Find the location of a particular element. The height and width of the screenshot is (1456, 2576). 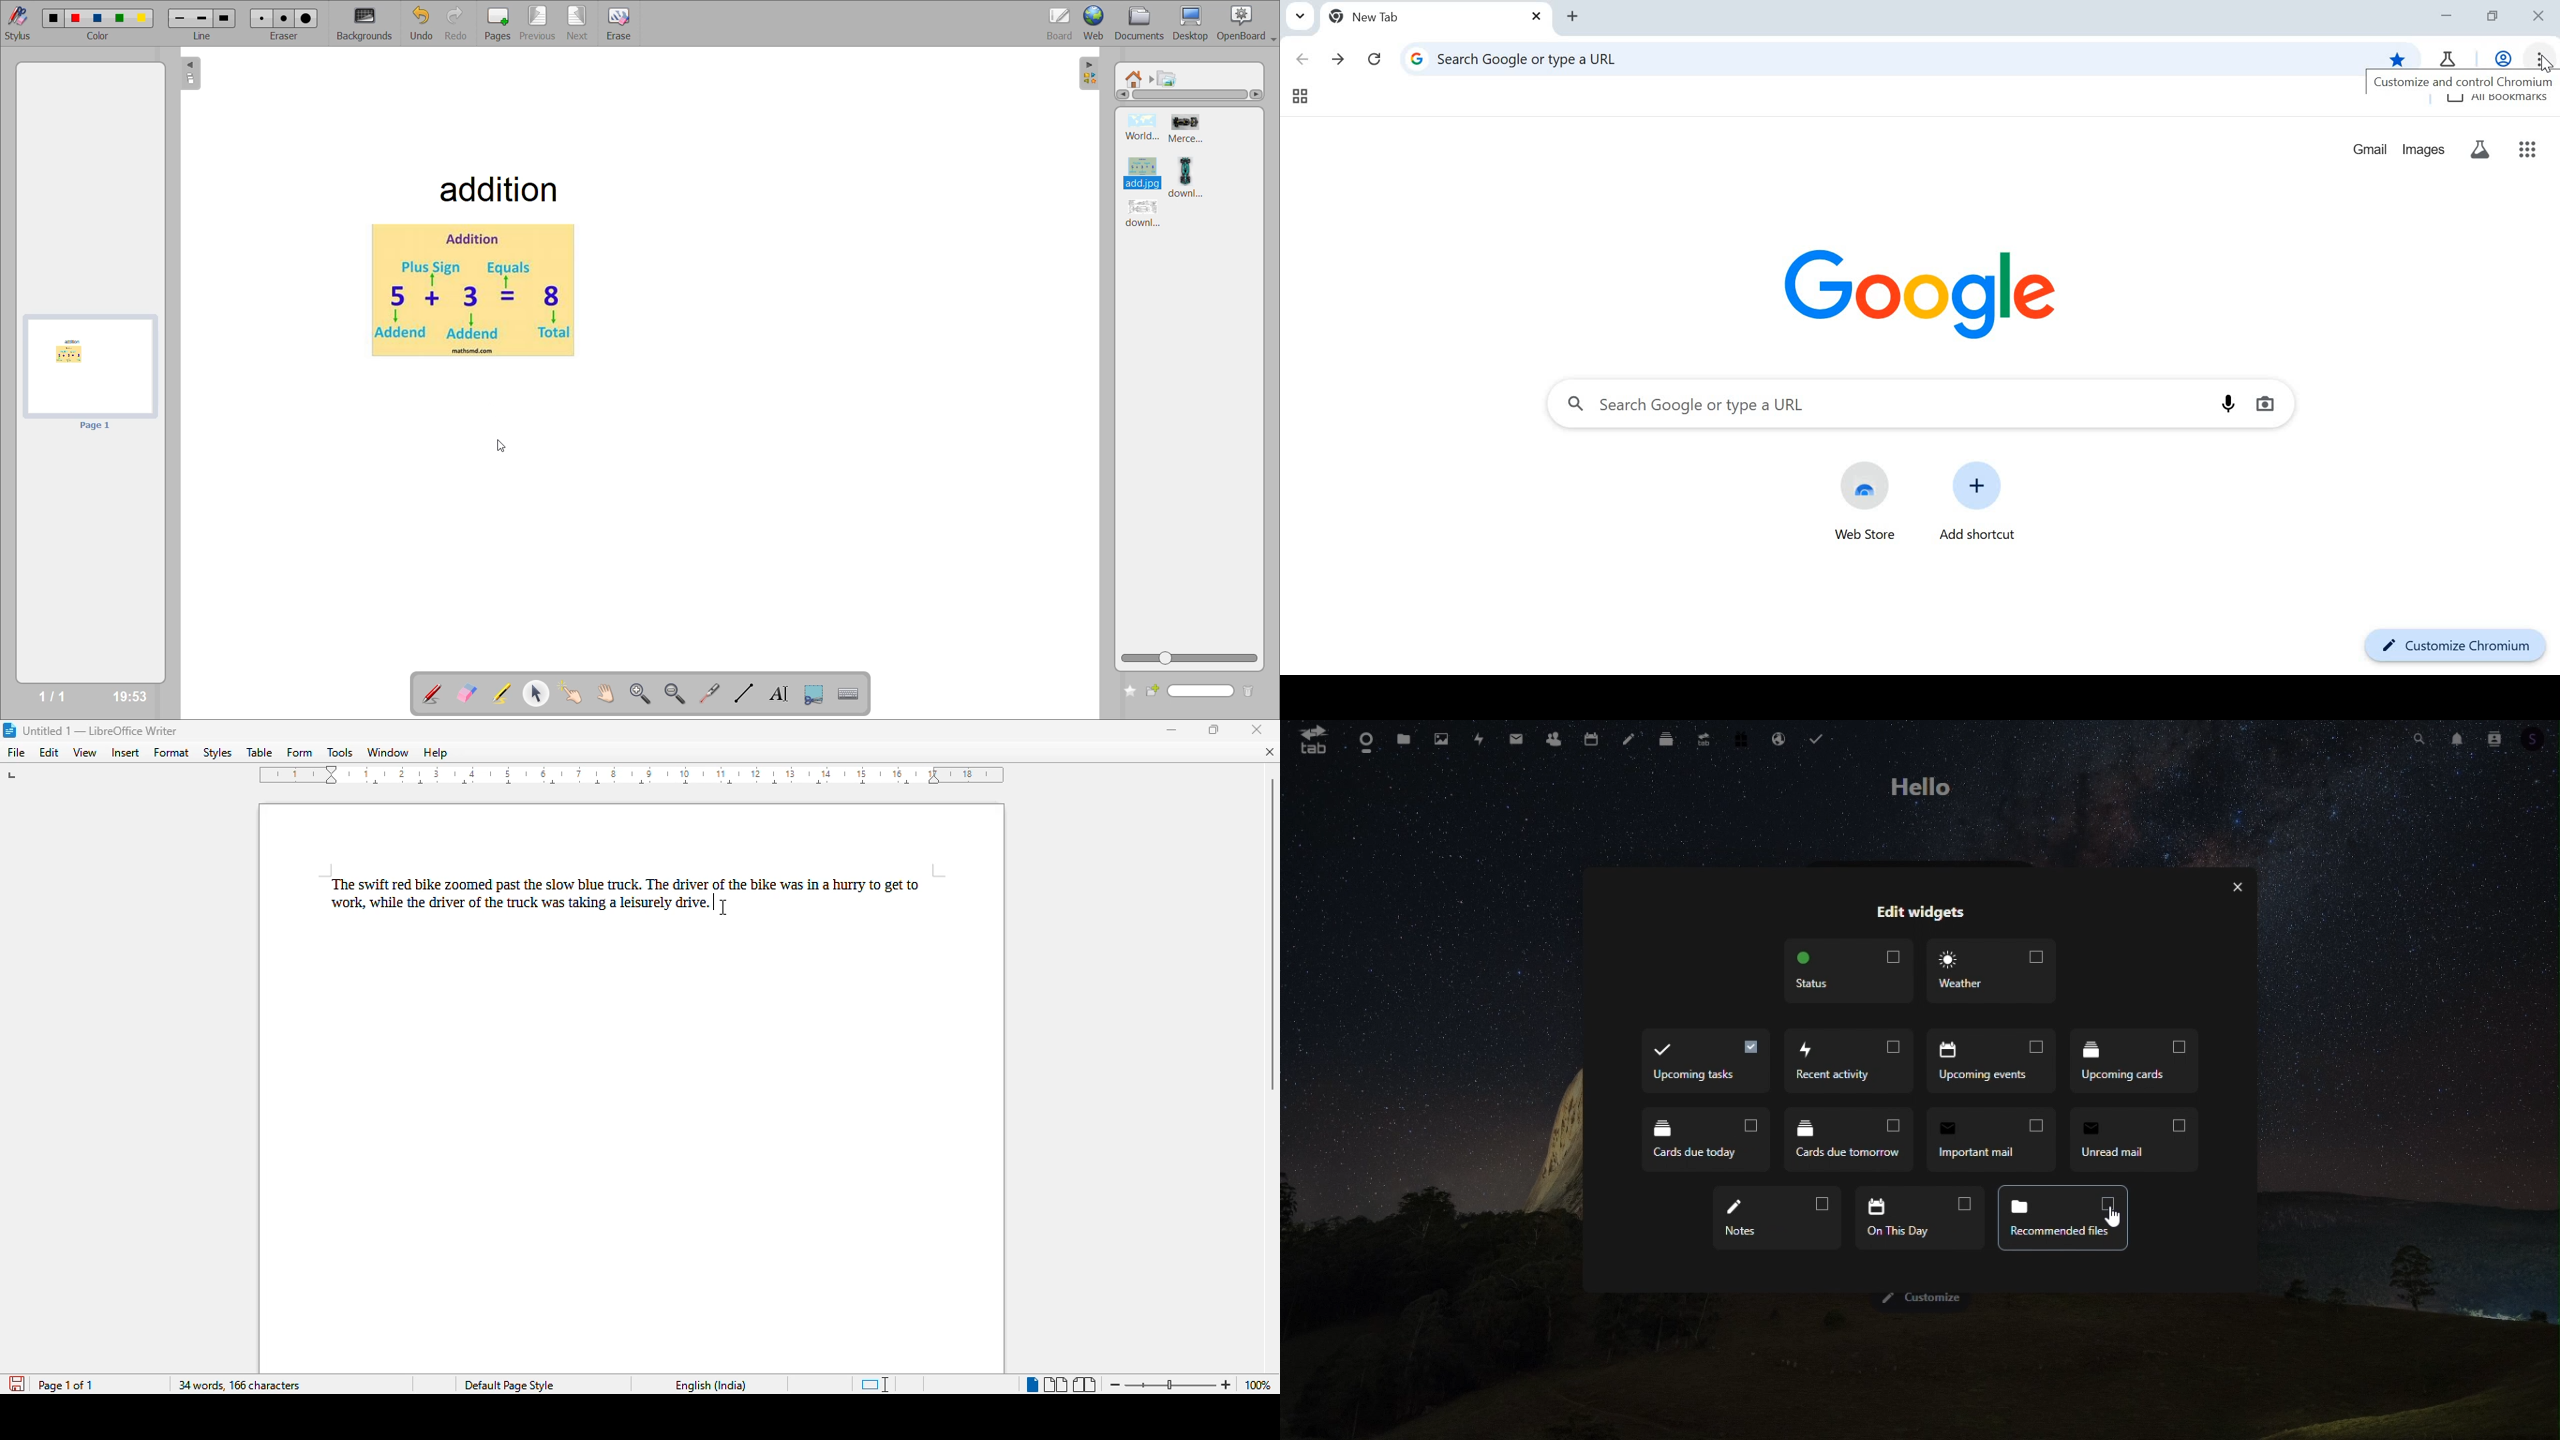

images is located at coordinates (2425, 149).